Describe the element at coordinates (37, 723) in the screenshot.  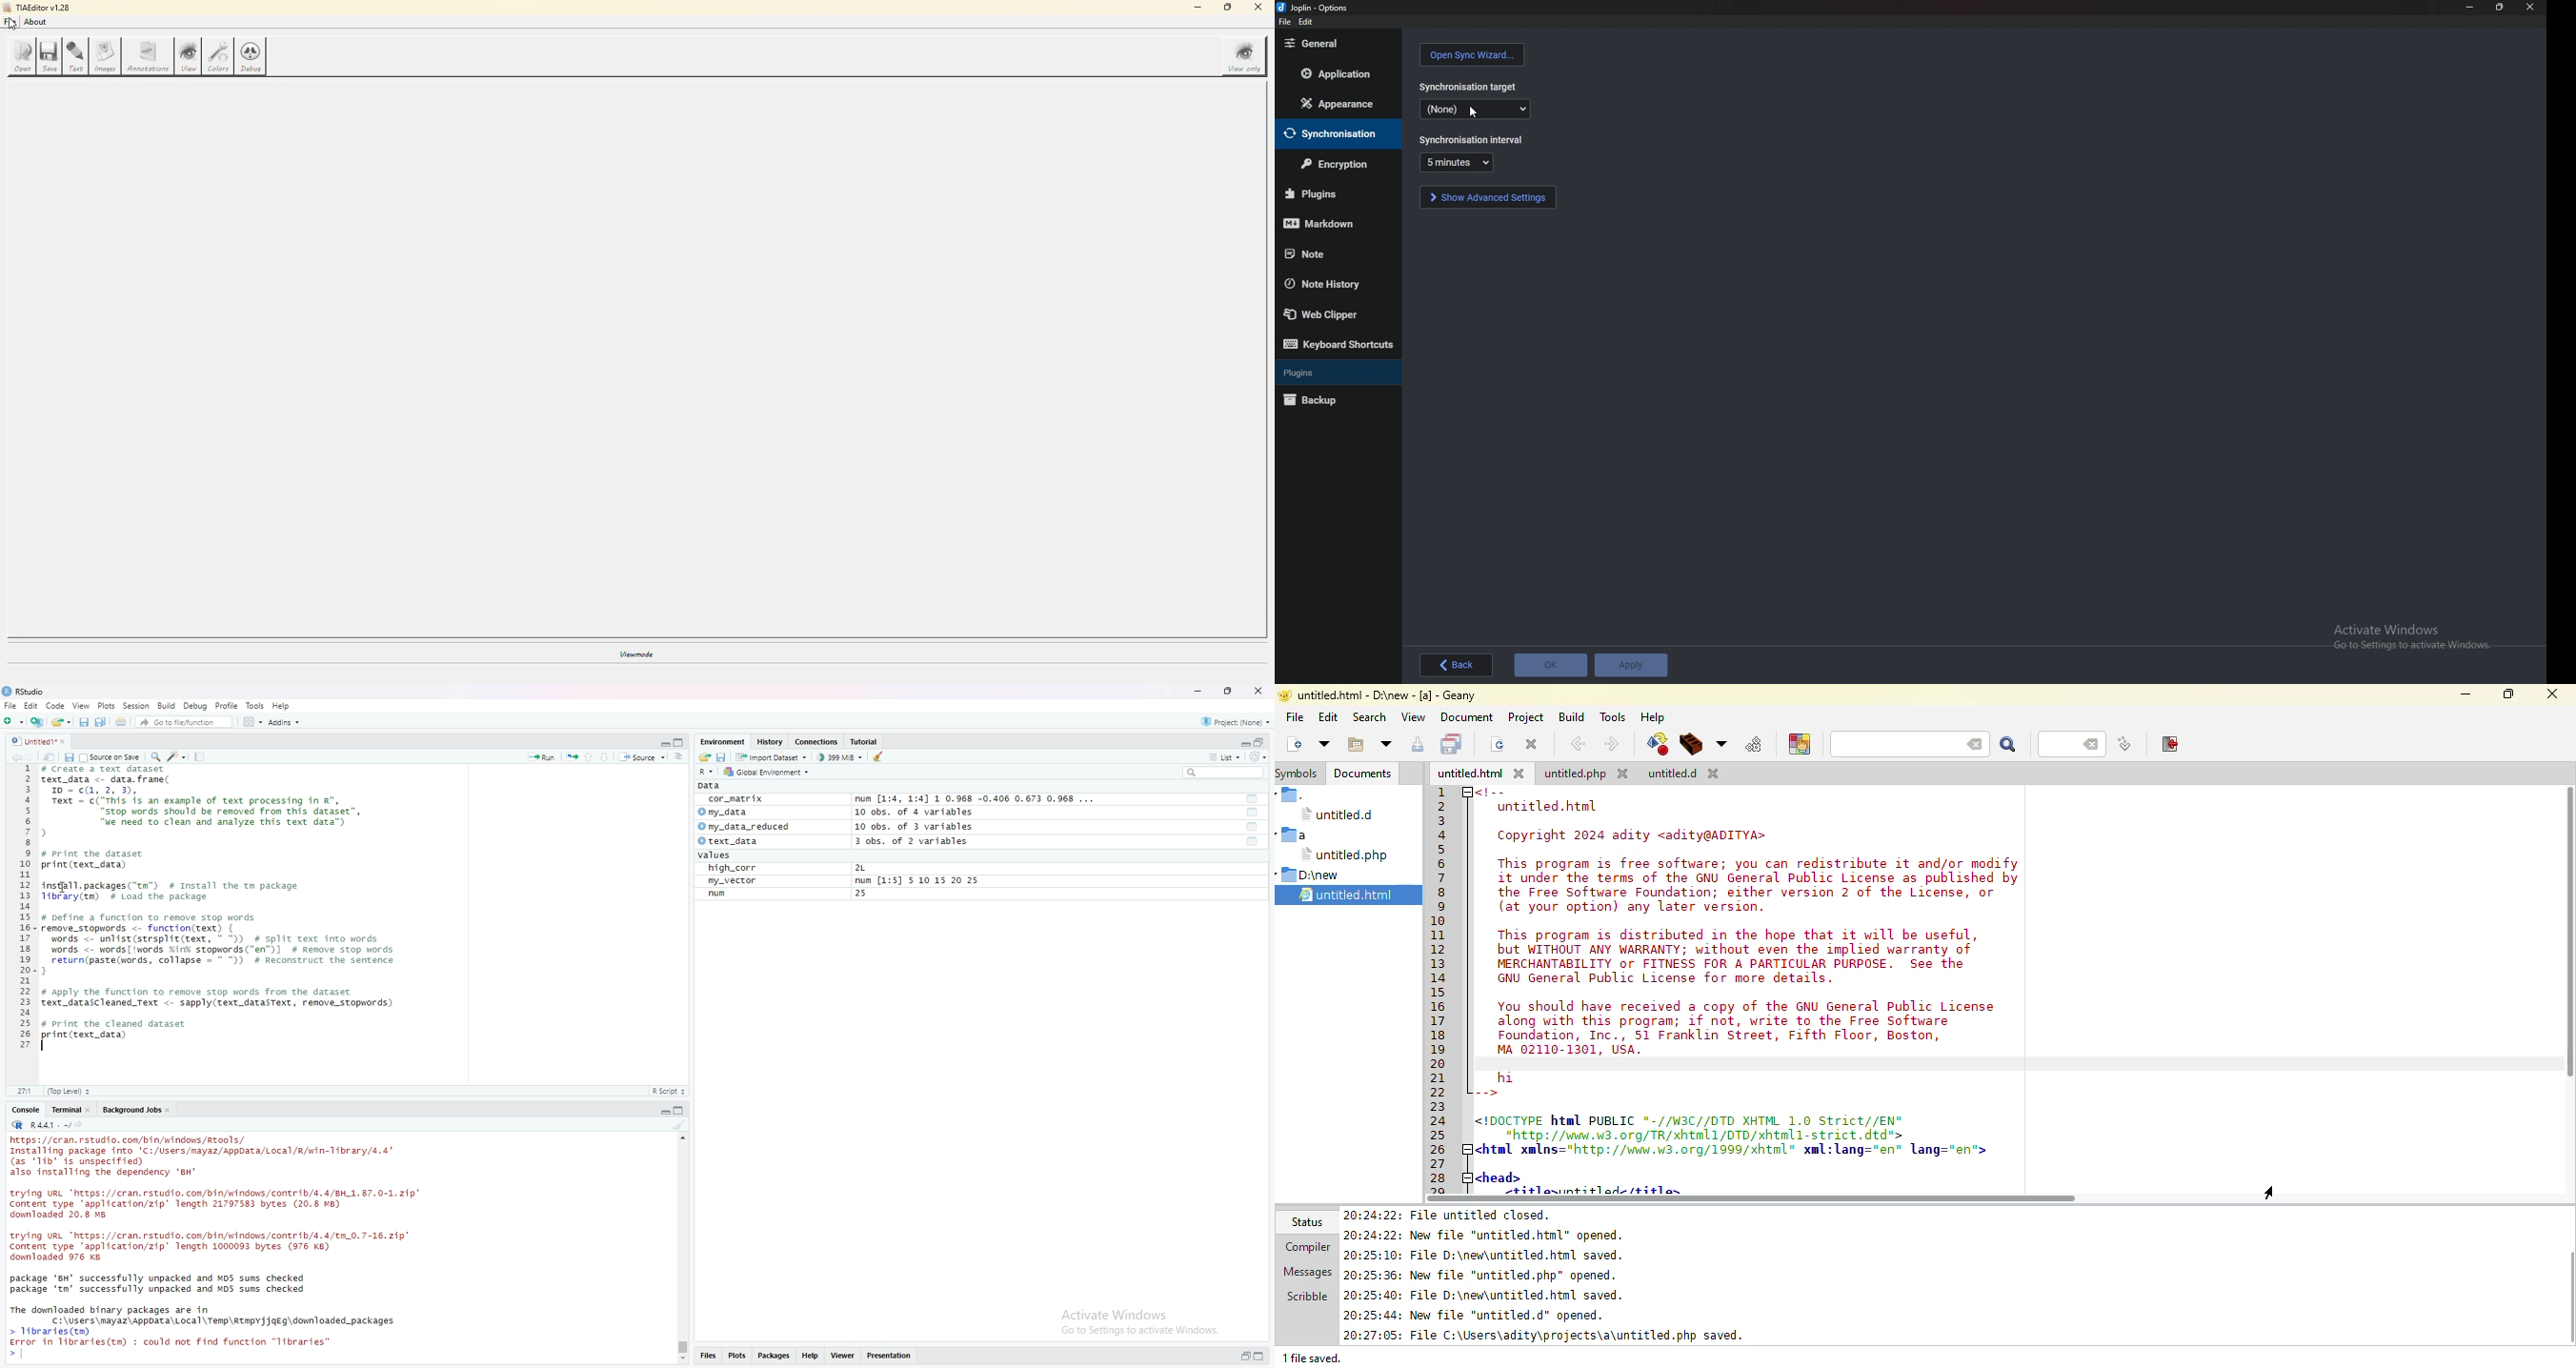
I see `create a project` at that location.